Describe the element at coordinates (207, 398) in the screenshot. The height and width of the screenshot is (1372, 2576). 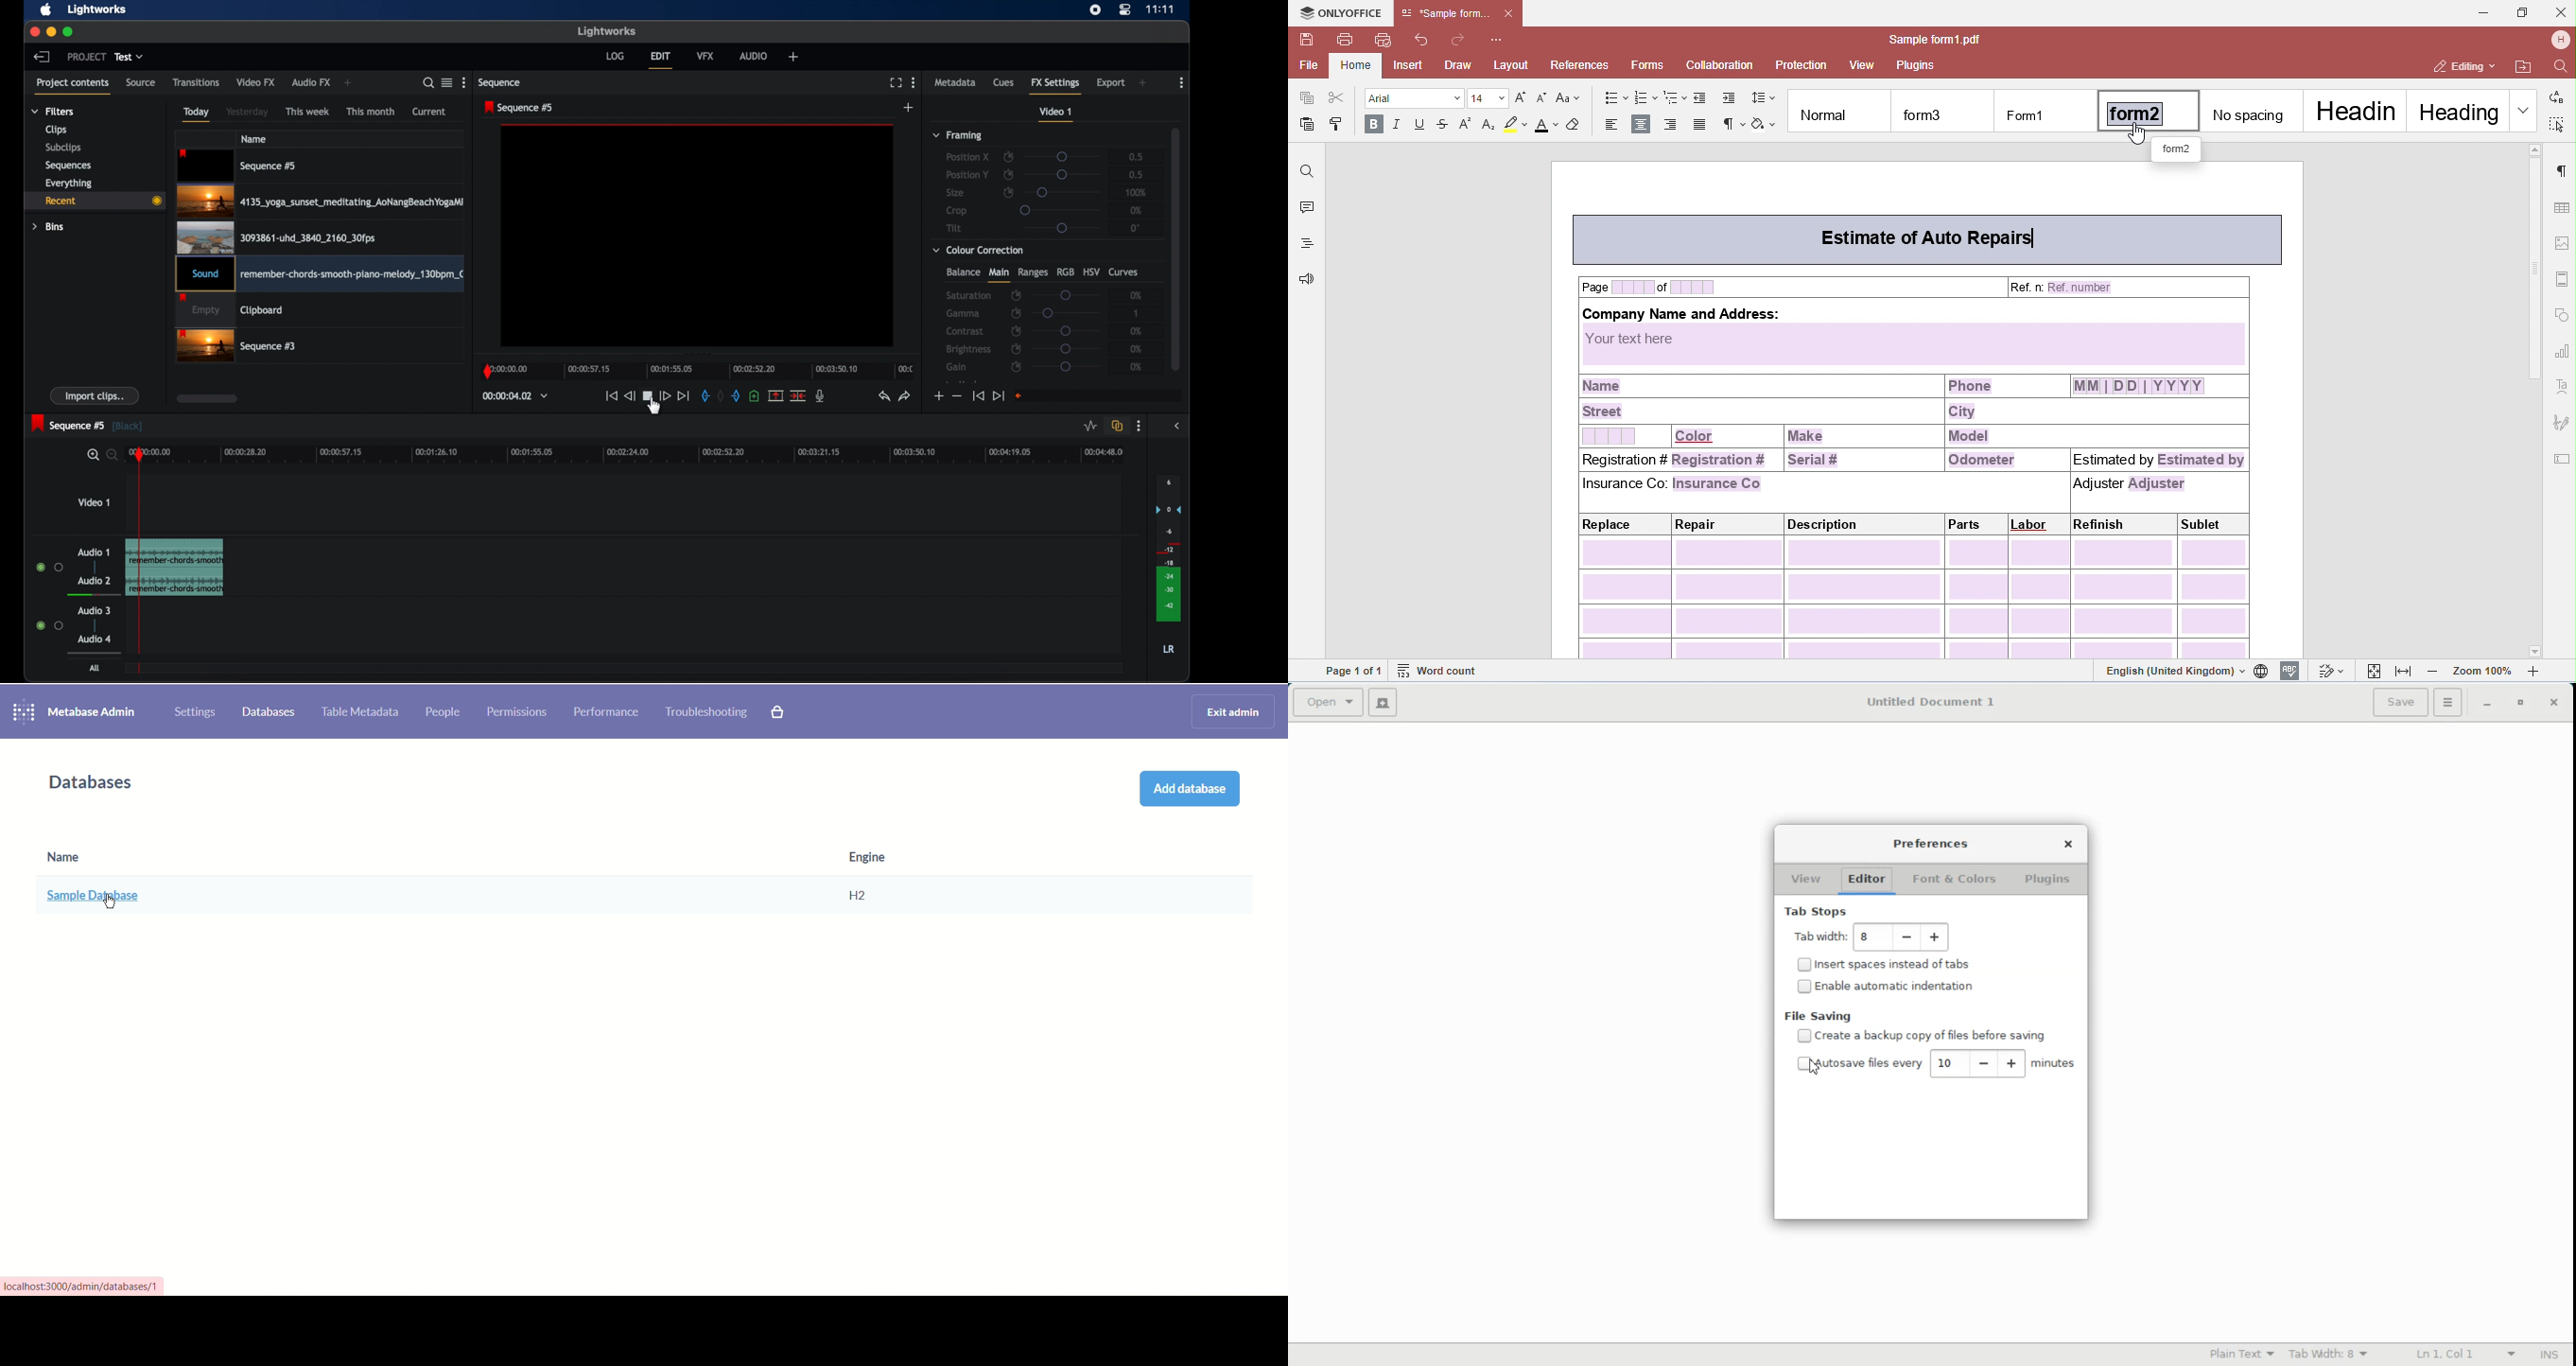
I see `scroll box` at that location.